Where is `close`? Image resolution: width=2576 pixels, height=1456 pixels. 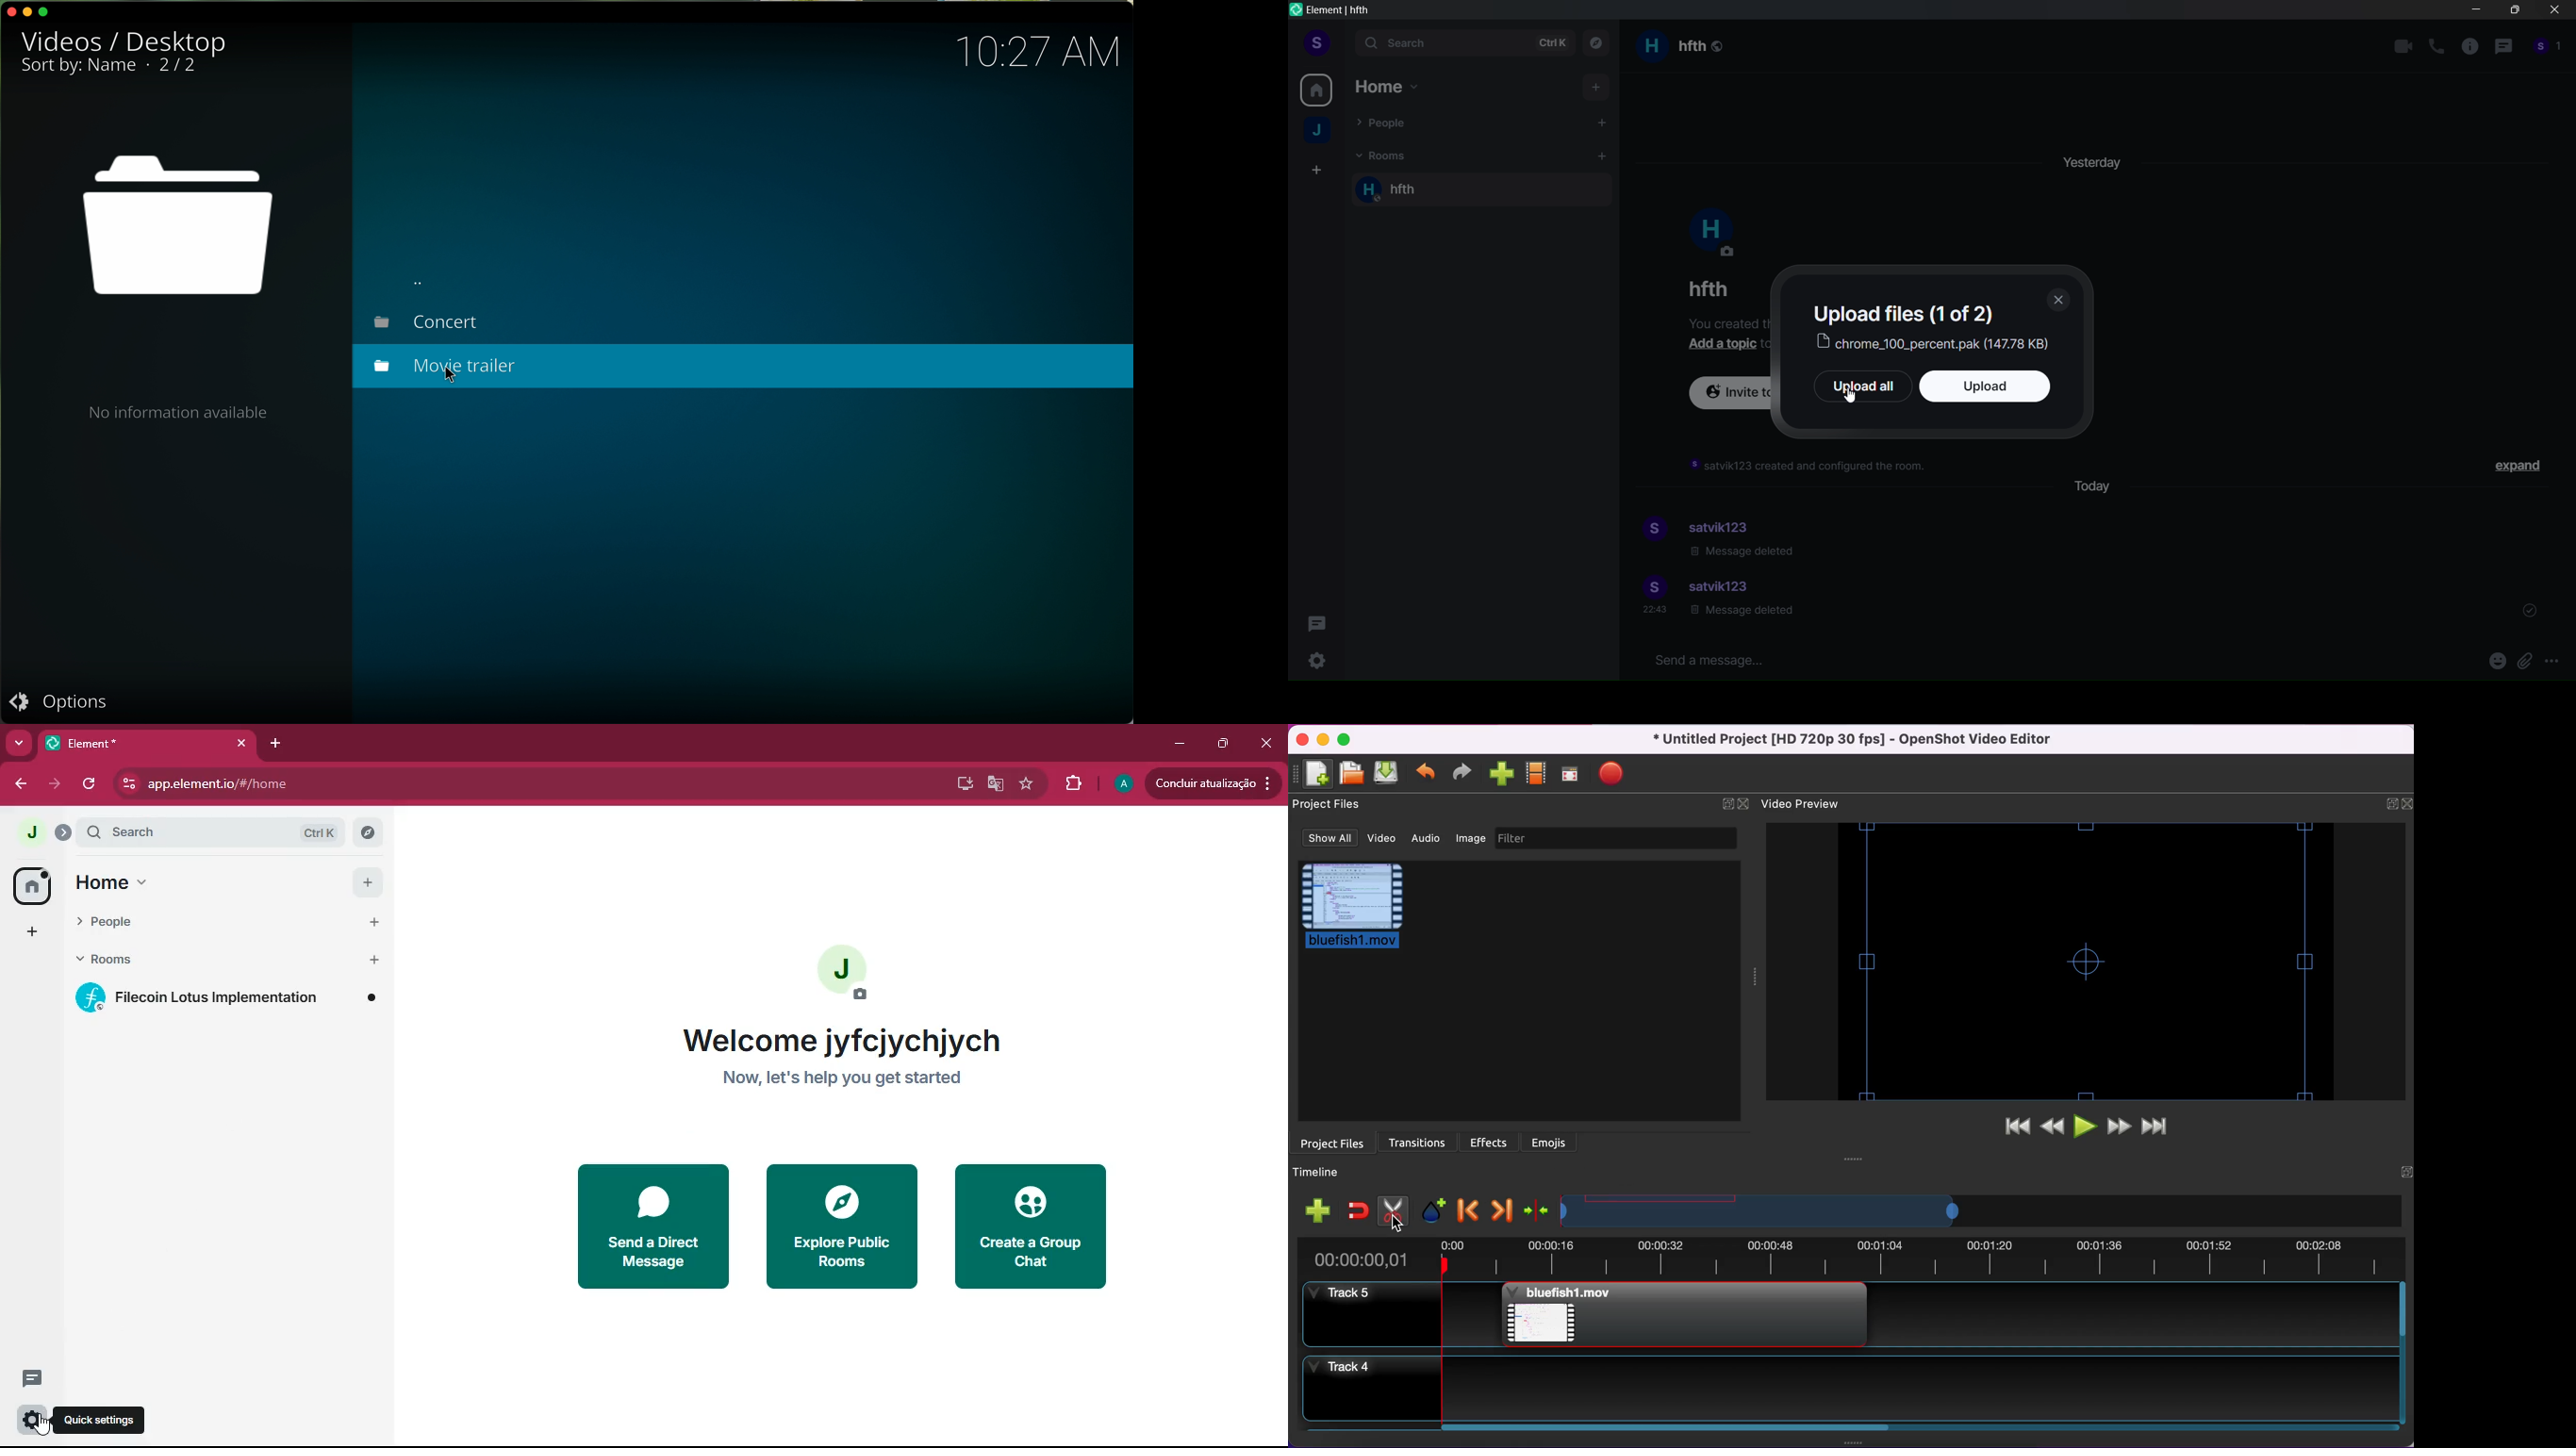 close is located at coordinates (2407, 803).